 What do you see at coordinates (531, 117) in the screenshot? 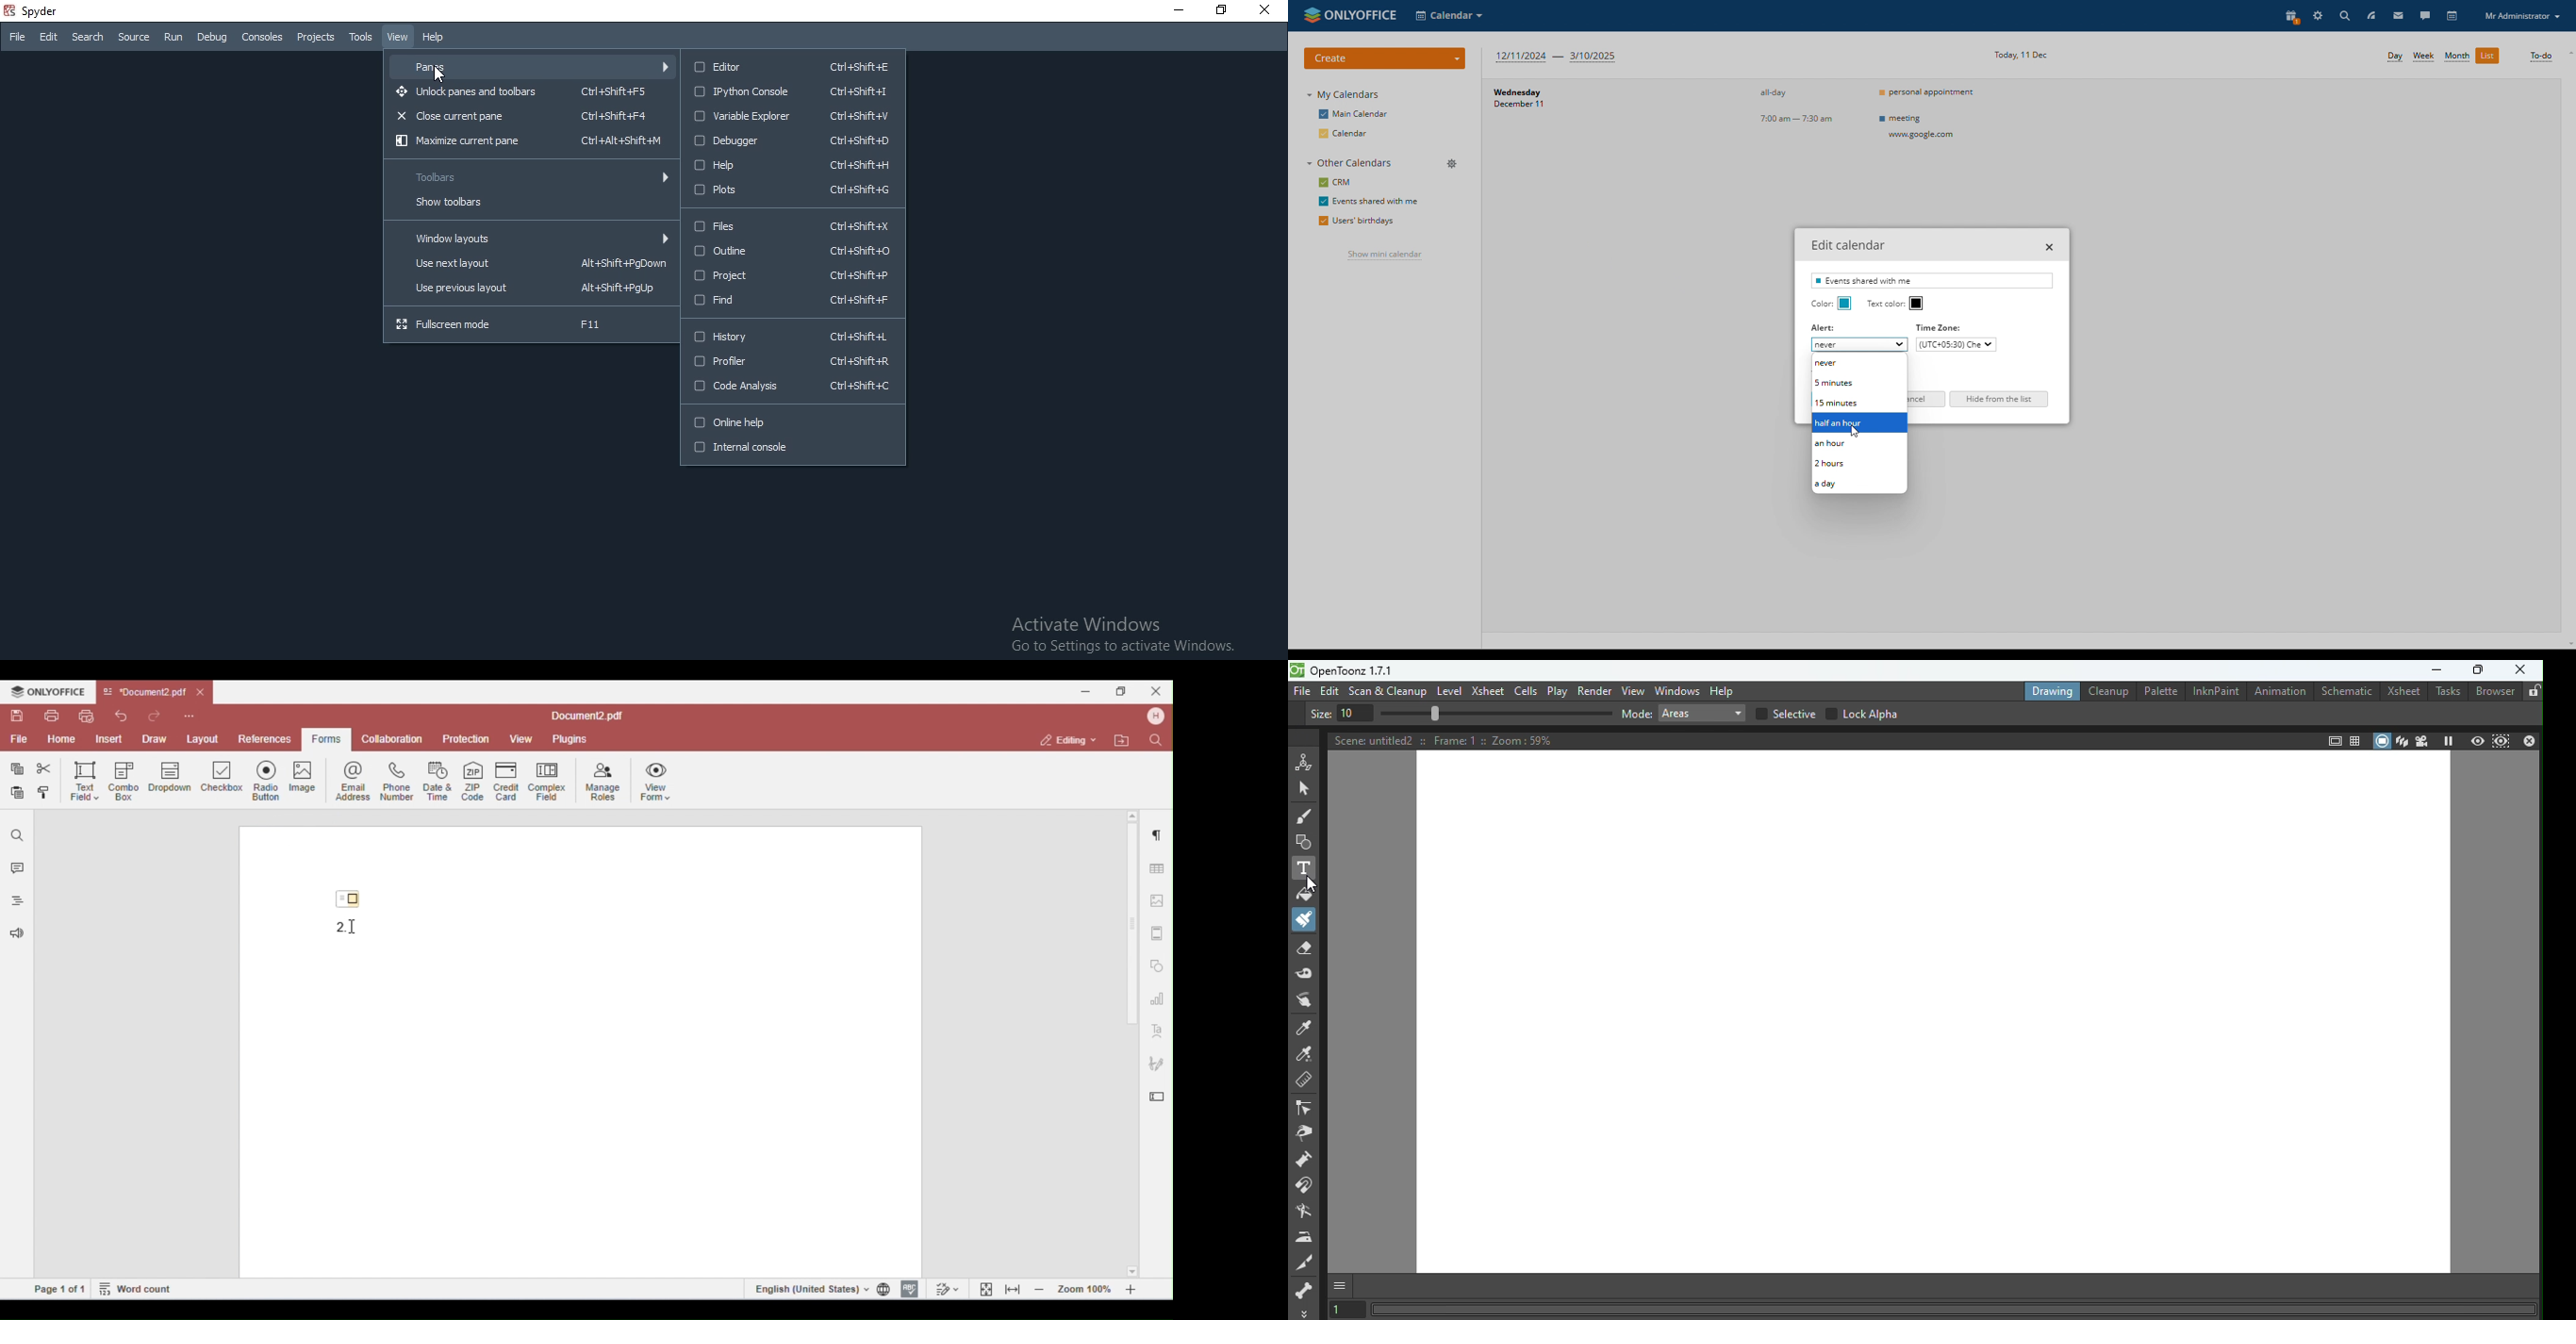
I see `Close current pane` at bounding box center [531, 117].